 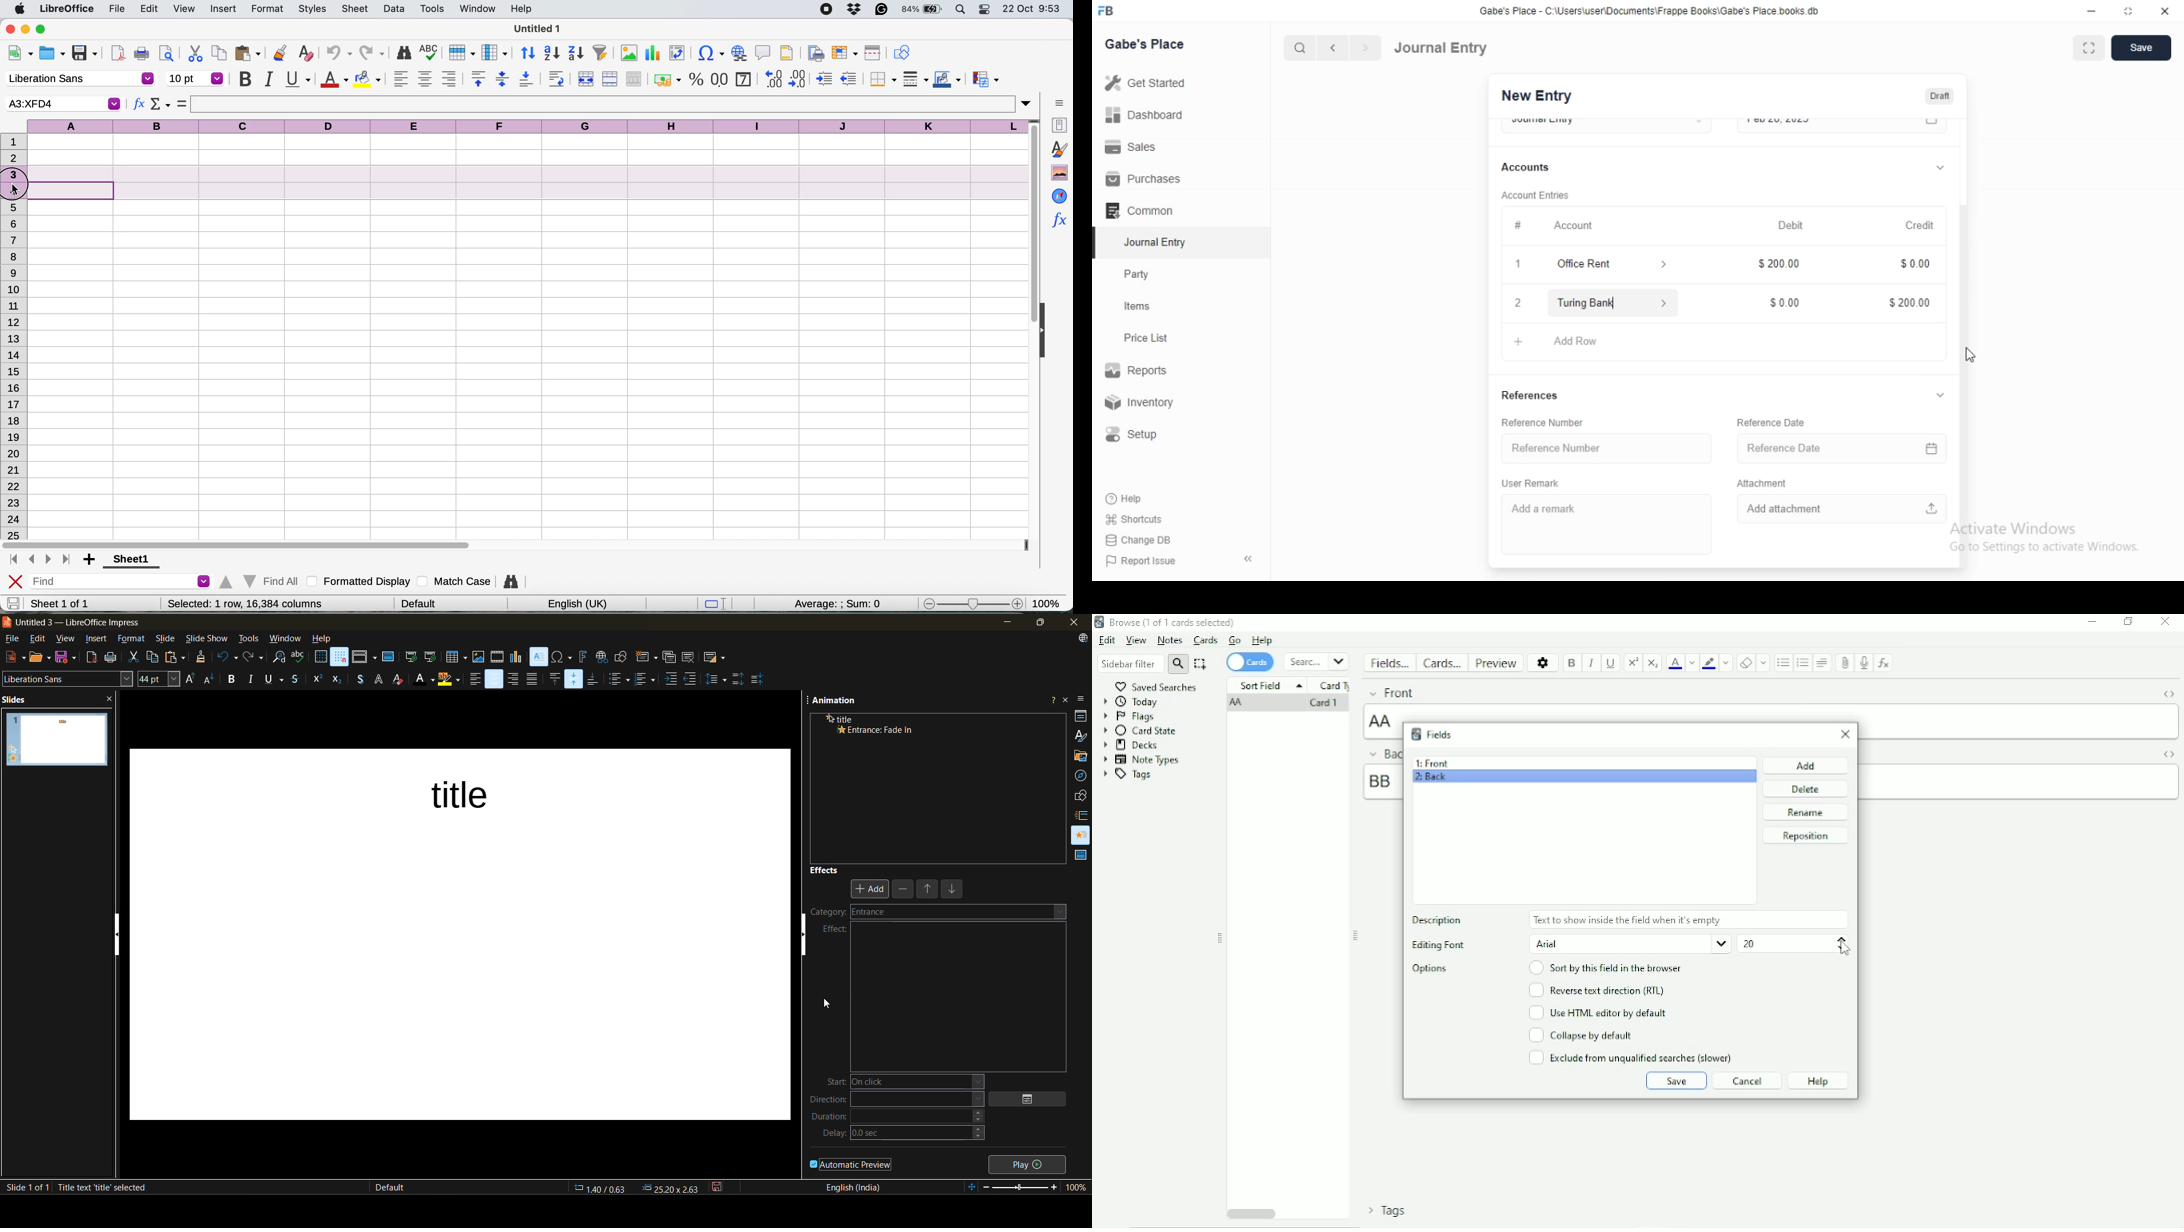 What do you see at coordinates (2165, 9) in the screenshot?
I see `close` at bounding box center [2165, 9].